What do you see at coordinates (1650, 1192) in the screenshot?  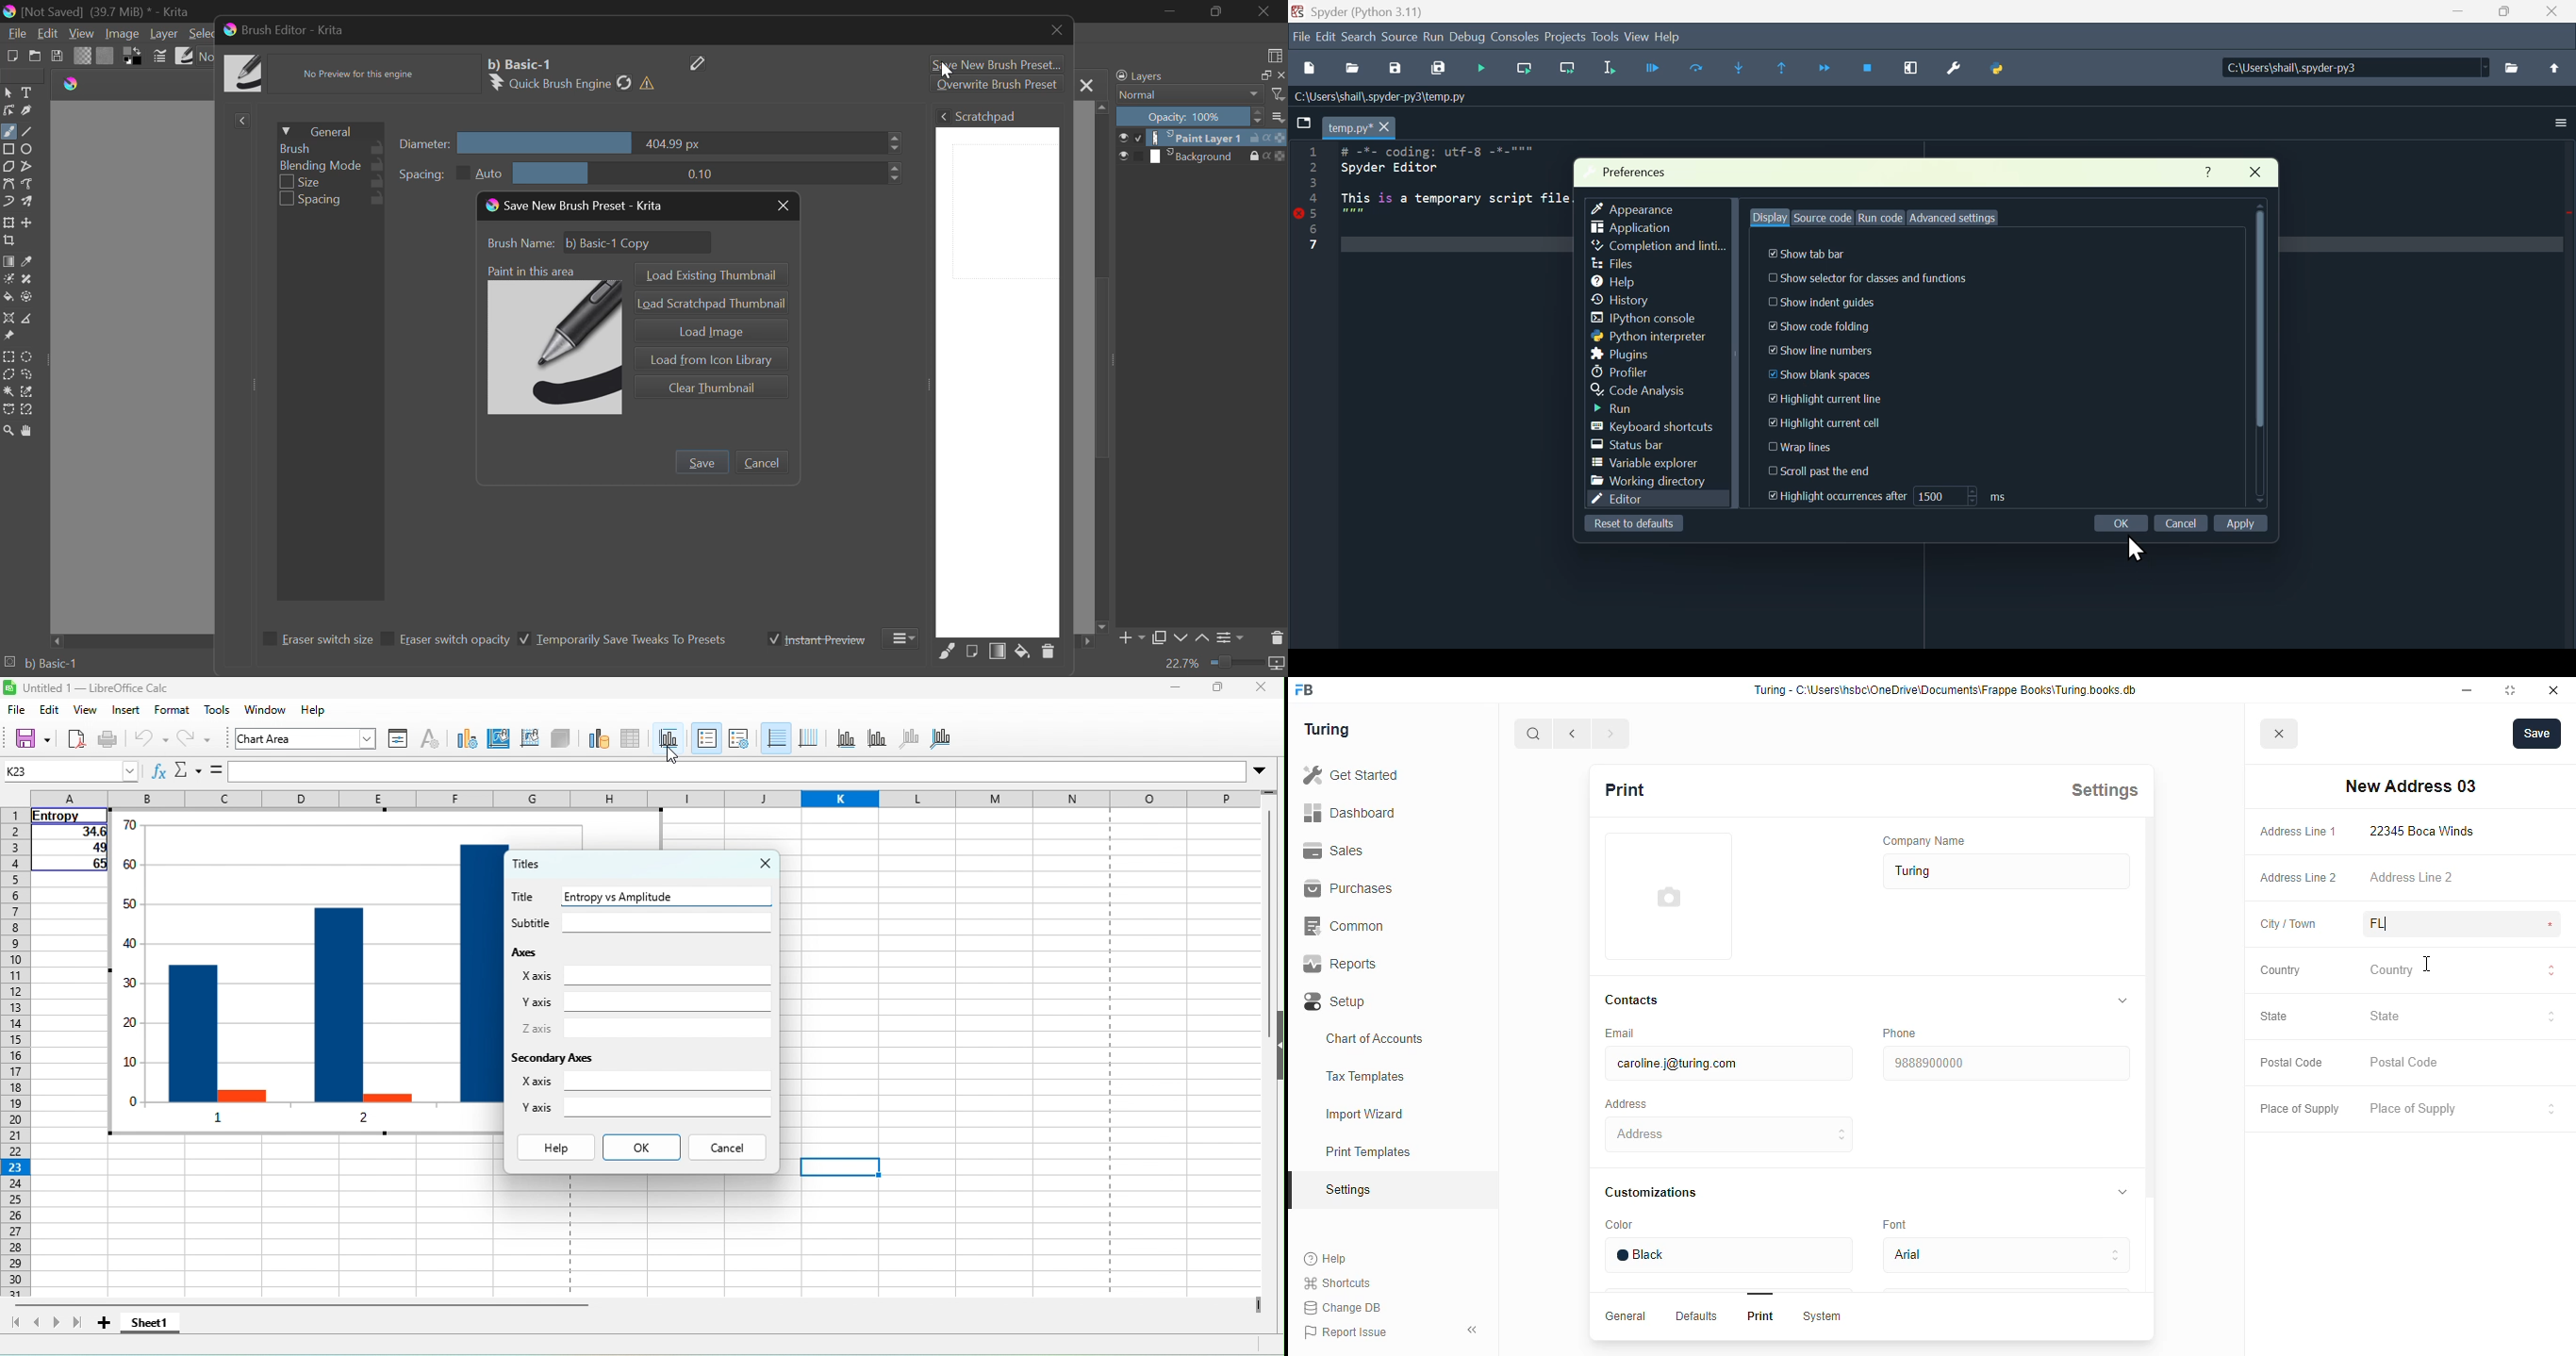 I see `customizations` at bounding box center [1650, 1192].